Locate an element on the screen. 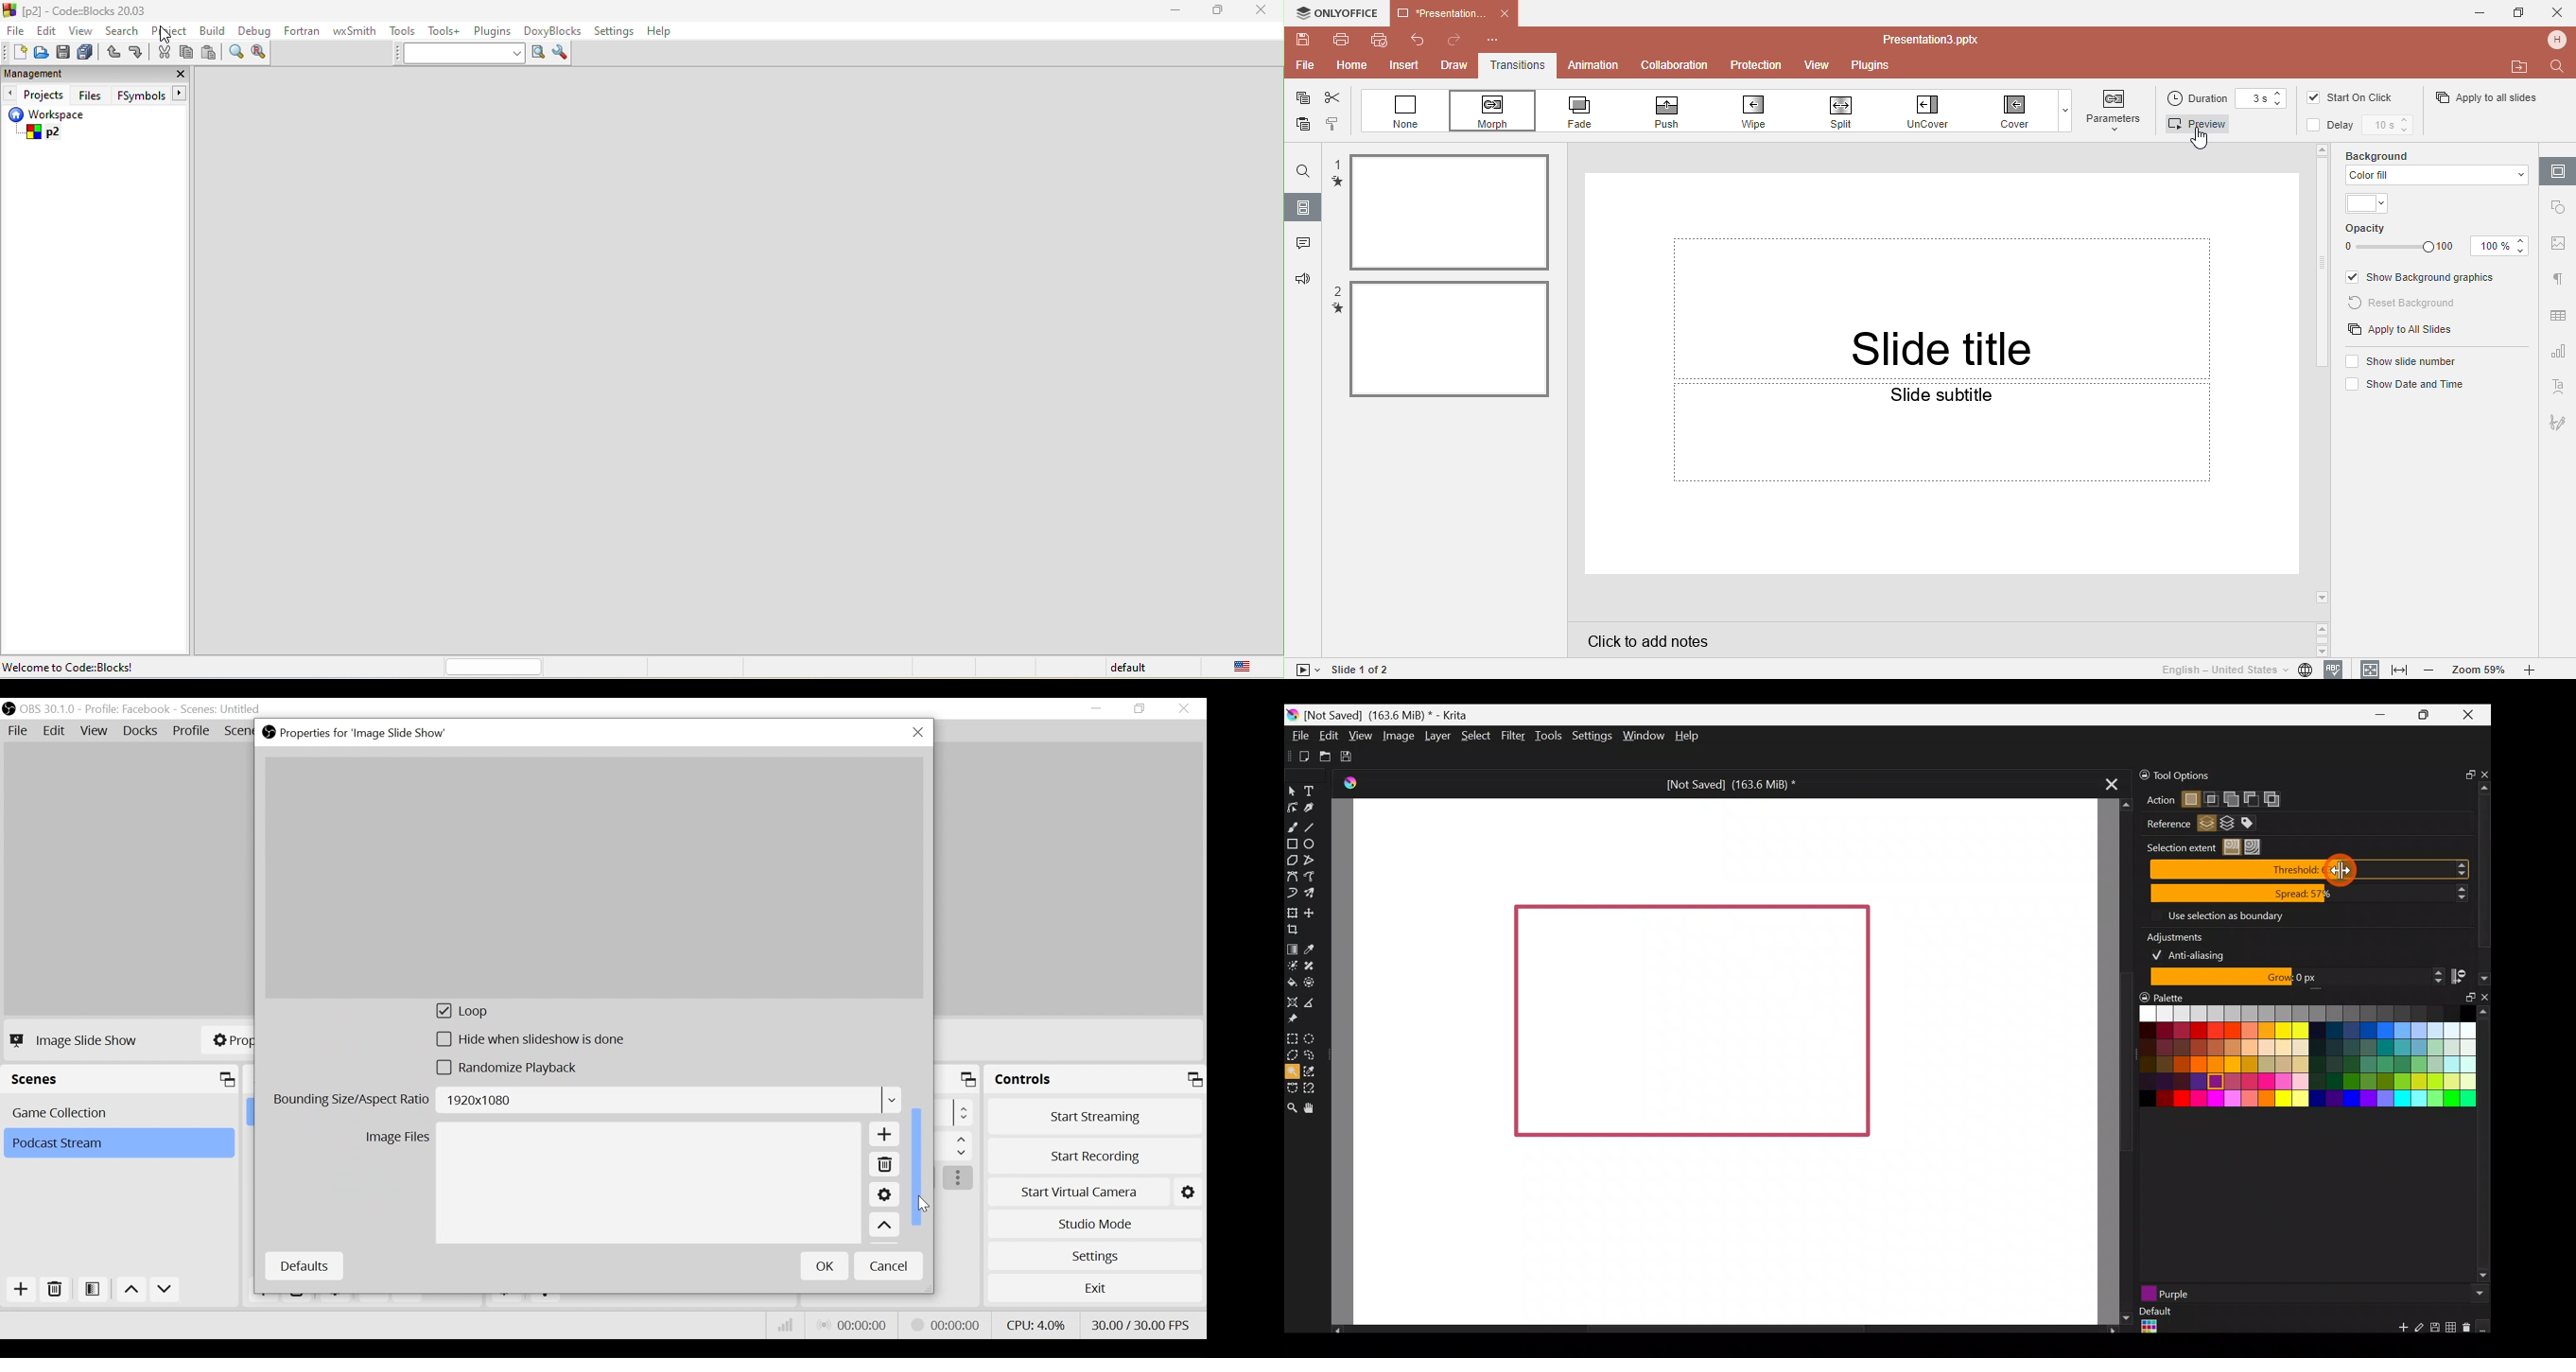 The height and width of the screenshot is (1372, 2576). Zoom in is located at coordinates (2533, 670).